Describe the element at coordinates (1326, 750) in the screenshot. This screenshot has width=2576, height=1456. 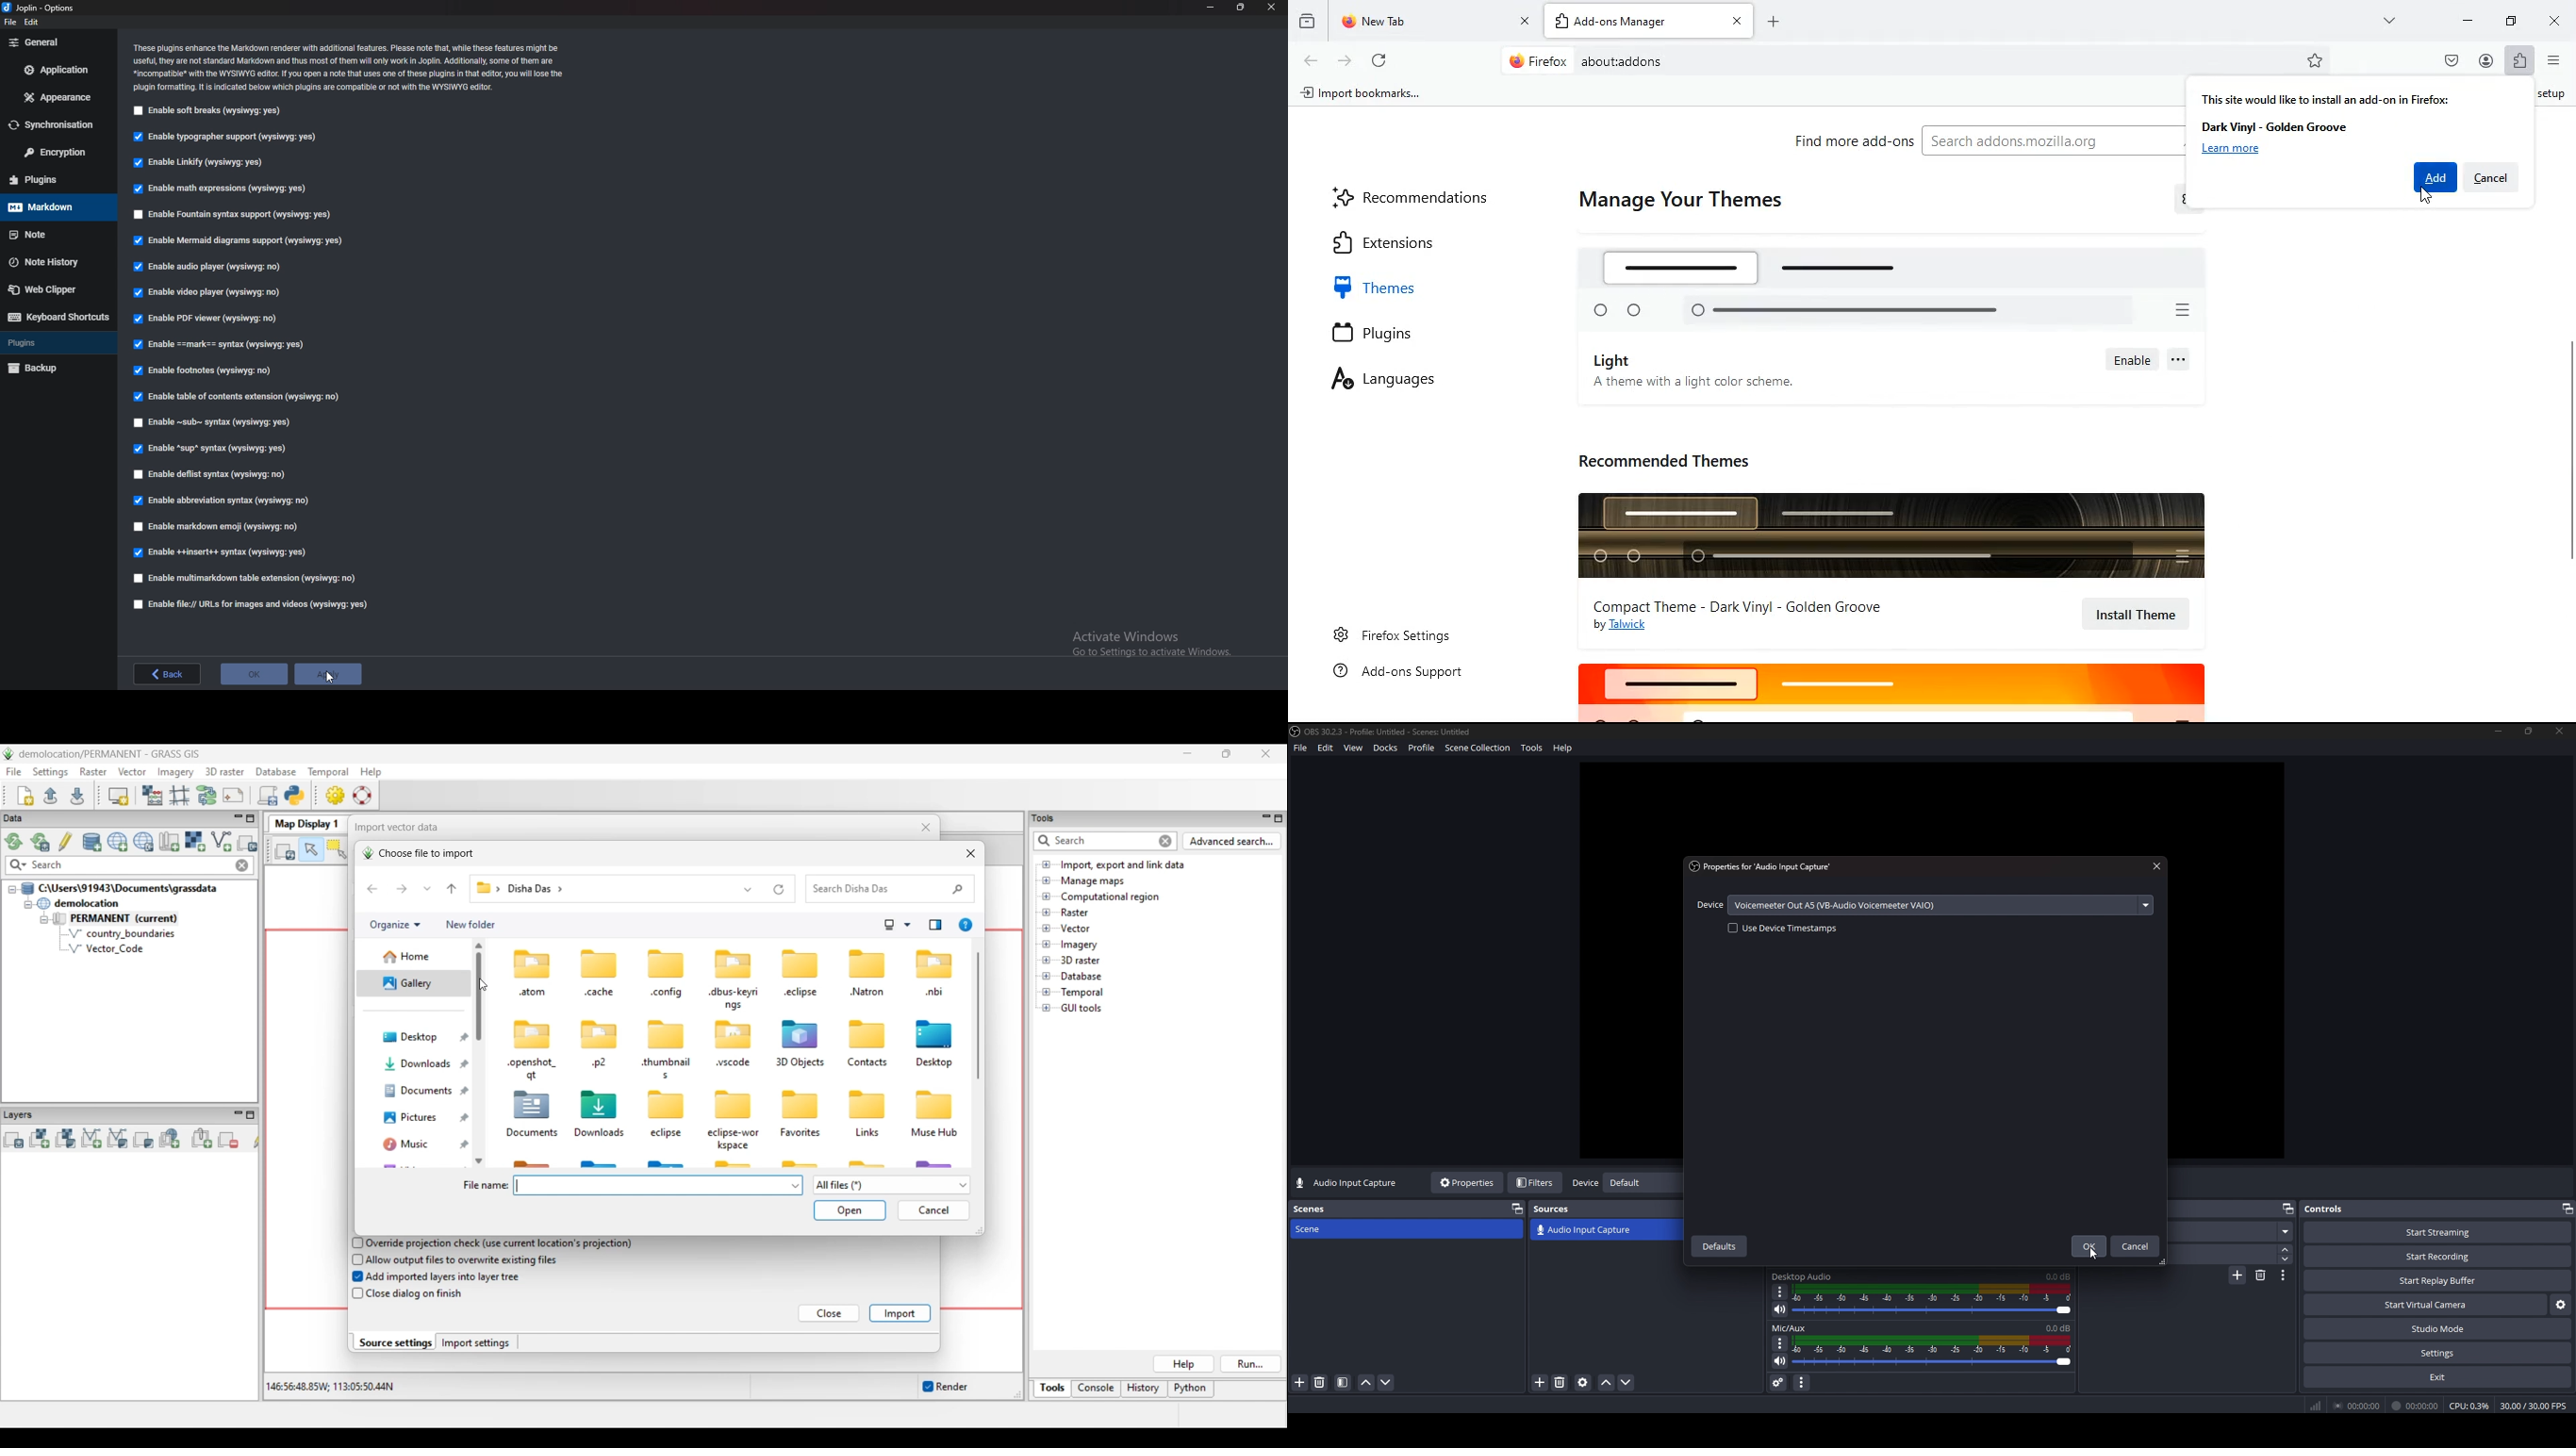
I see `Edit` at that location.